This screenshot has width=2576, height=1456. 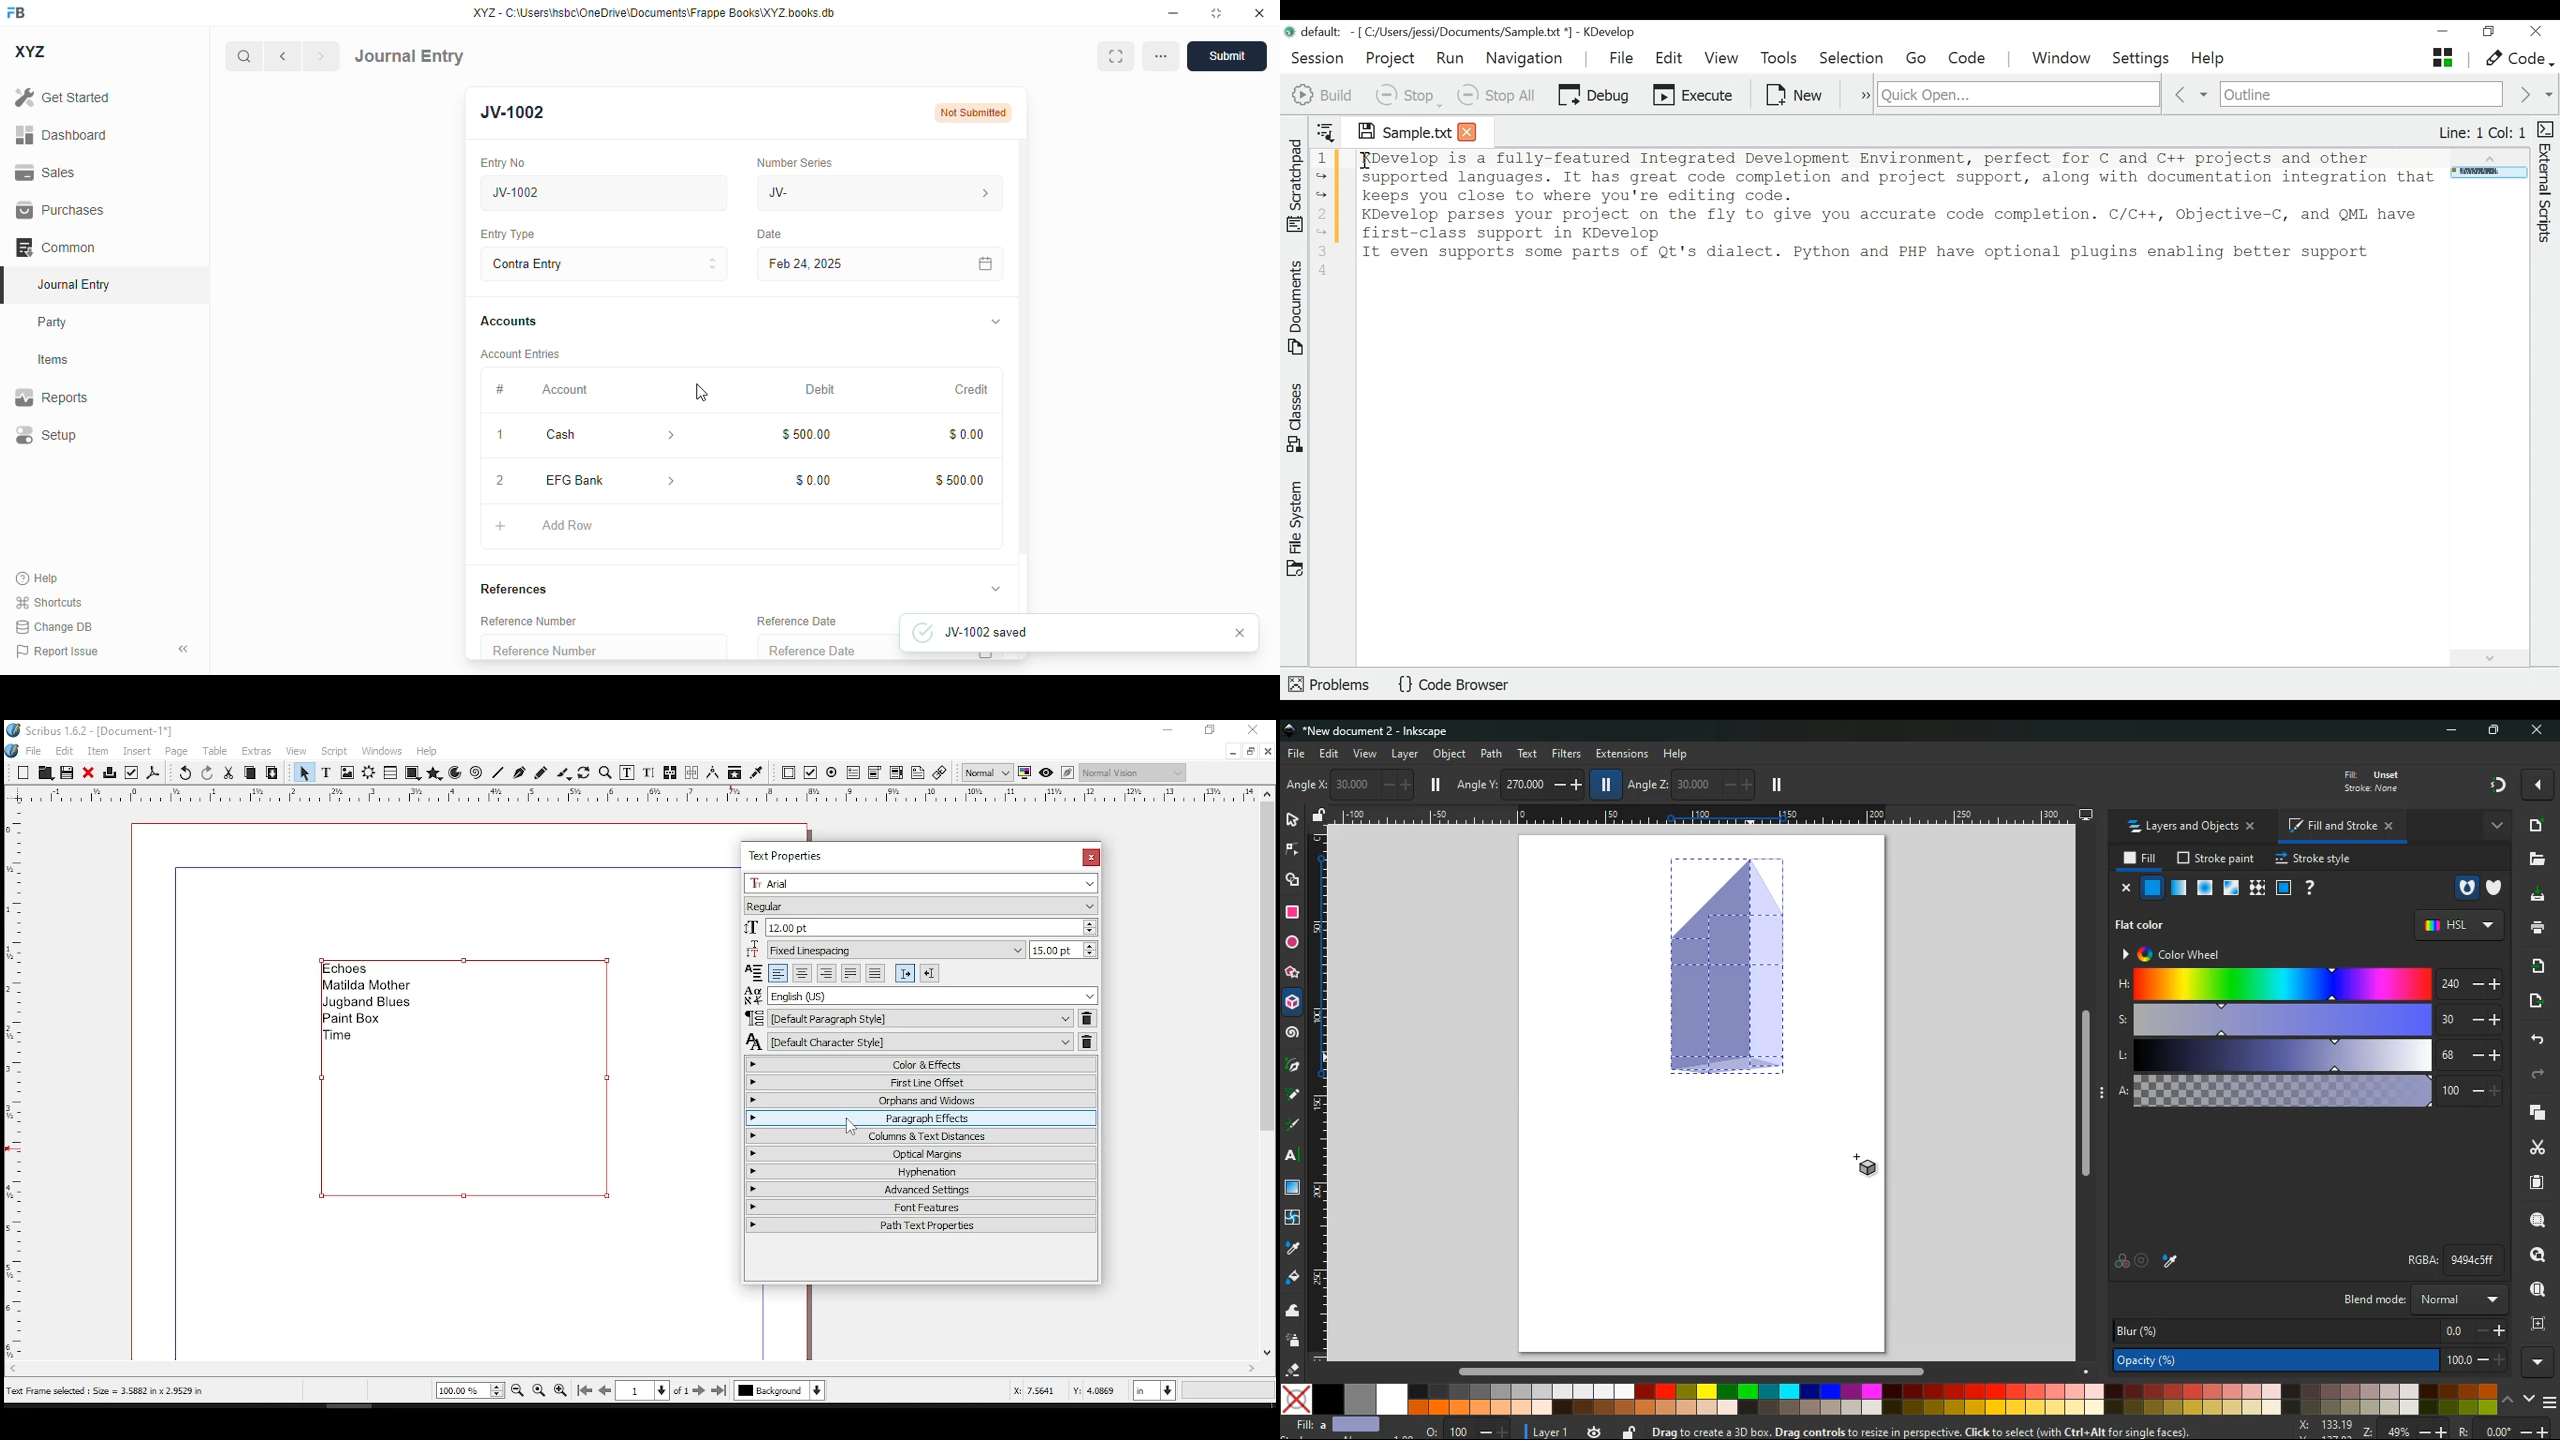 I want to click on account information, so click(x=672, y=480).